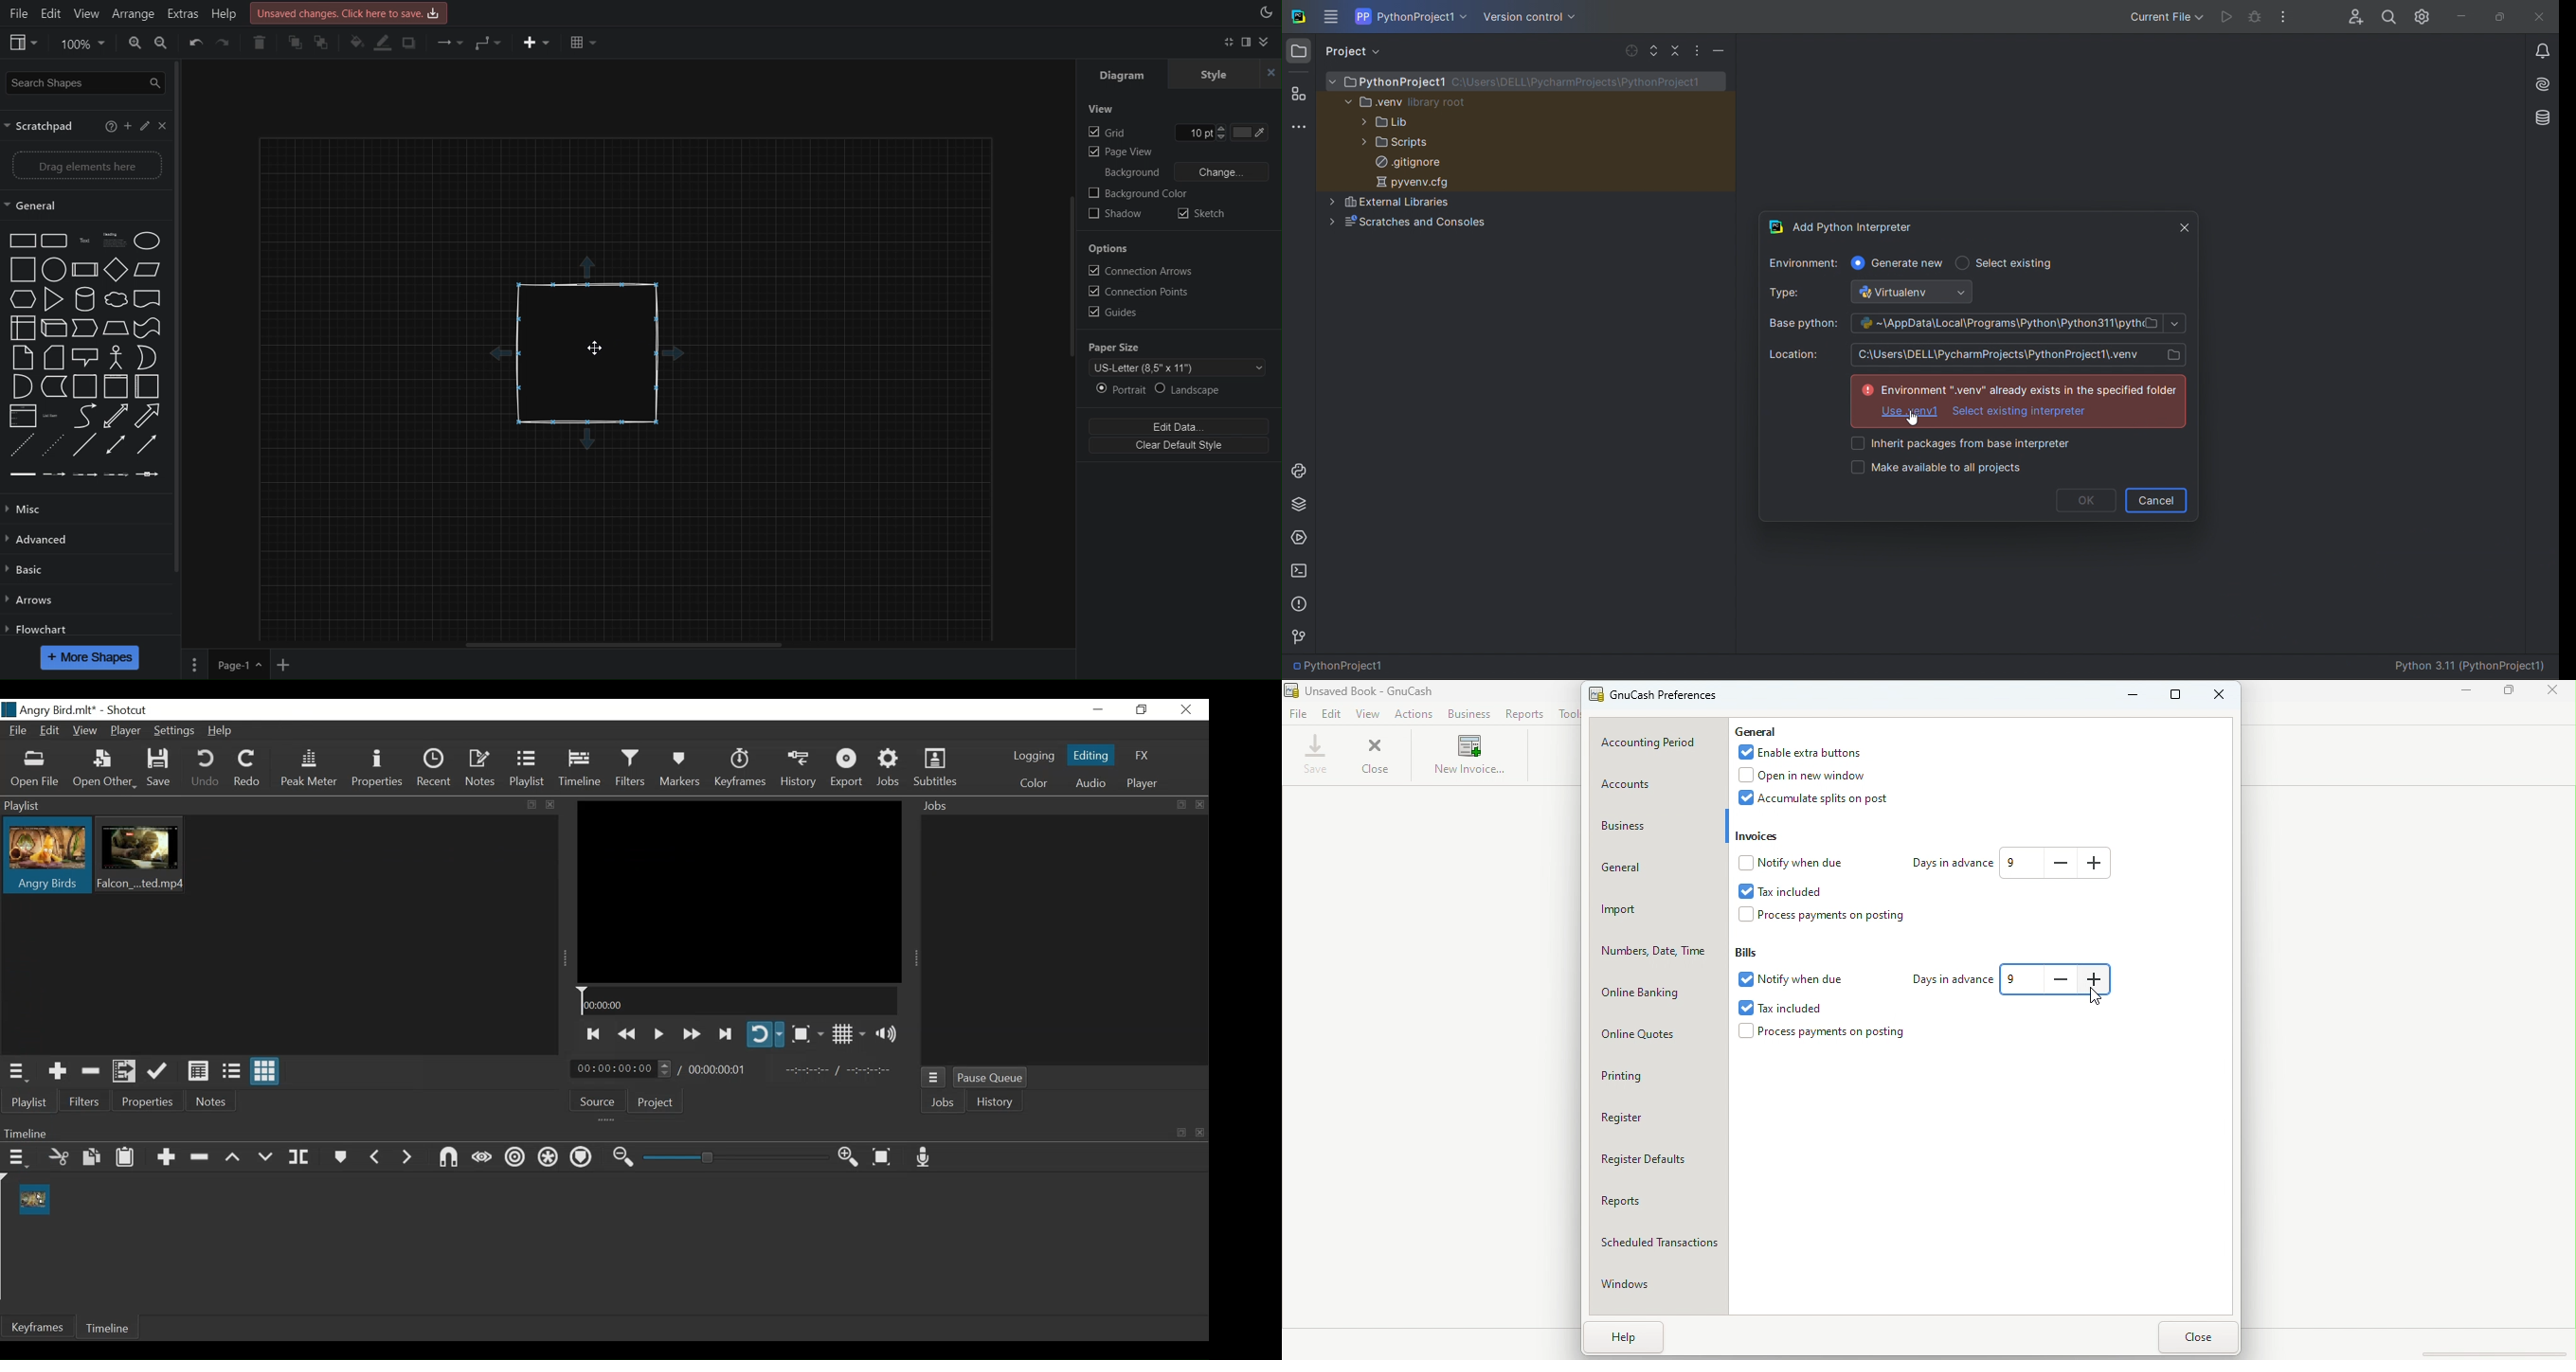  I want to click on Tax included, so click(1798, 890).